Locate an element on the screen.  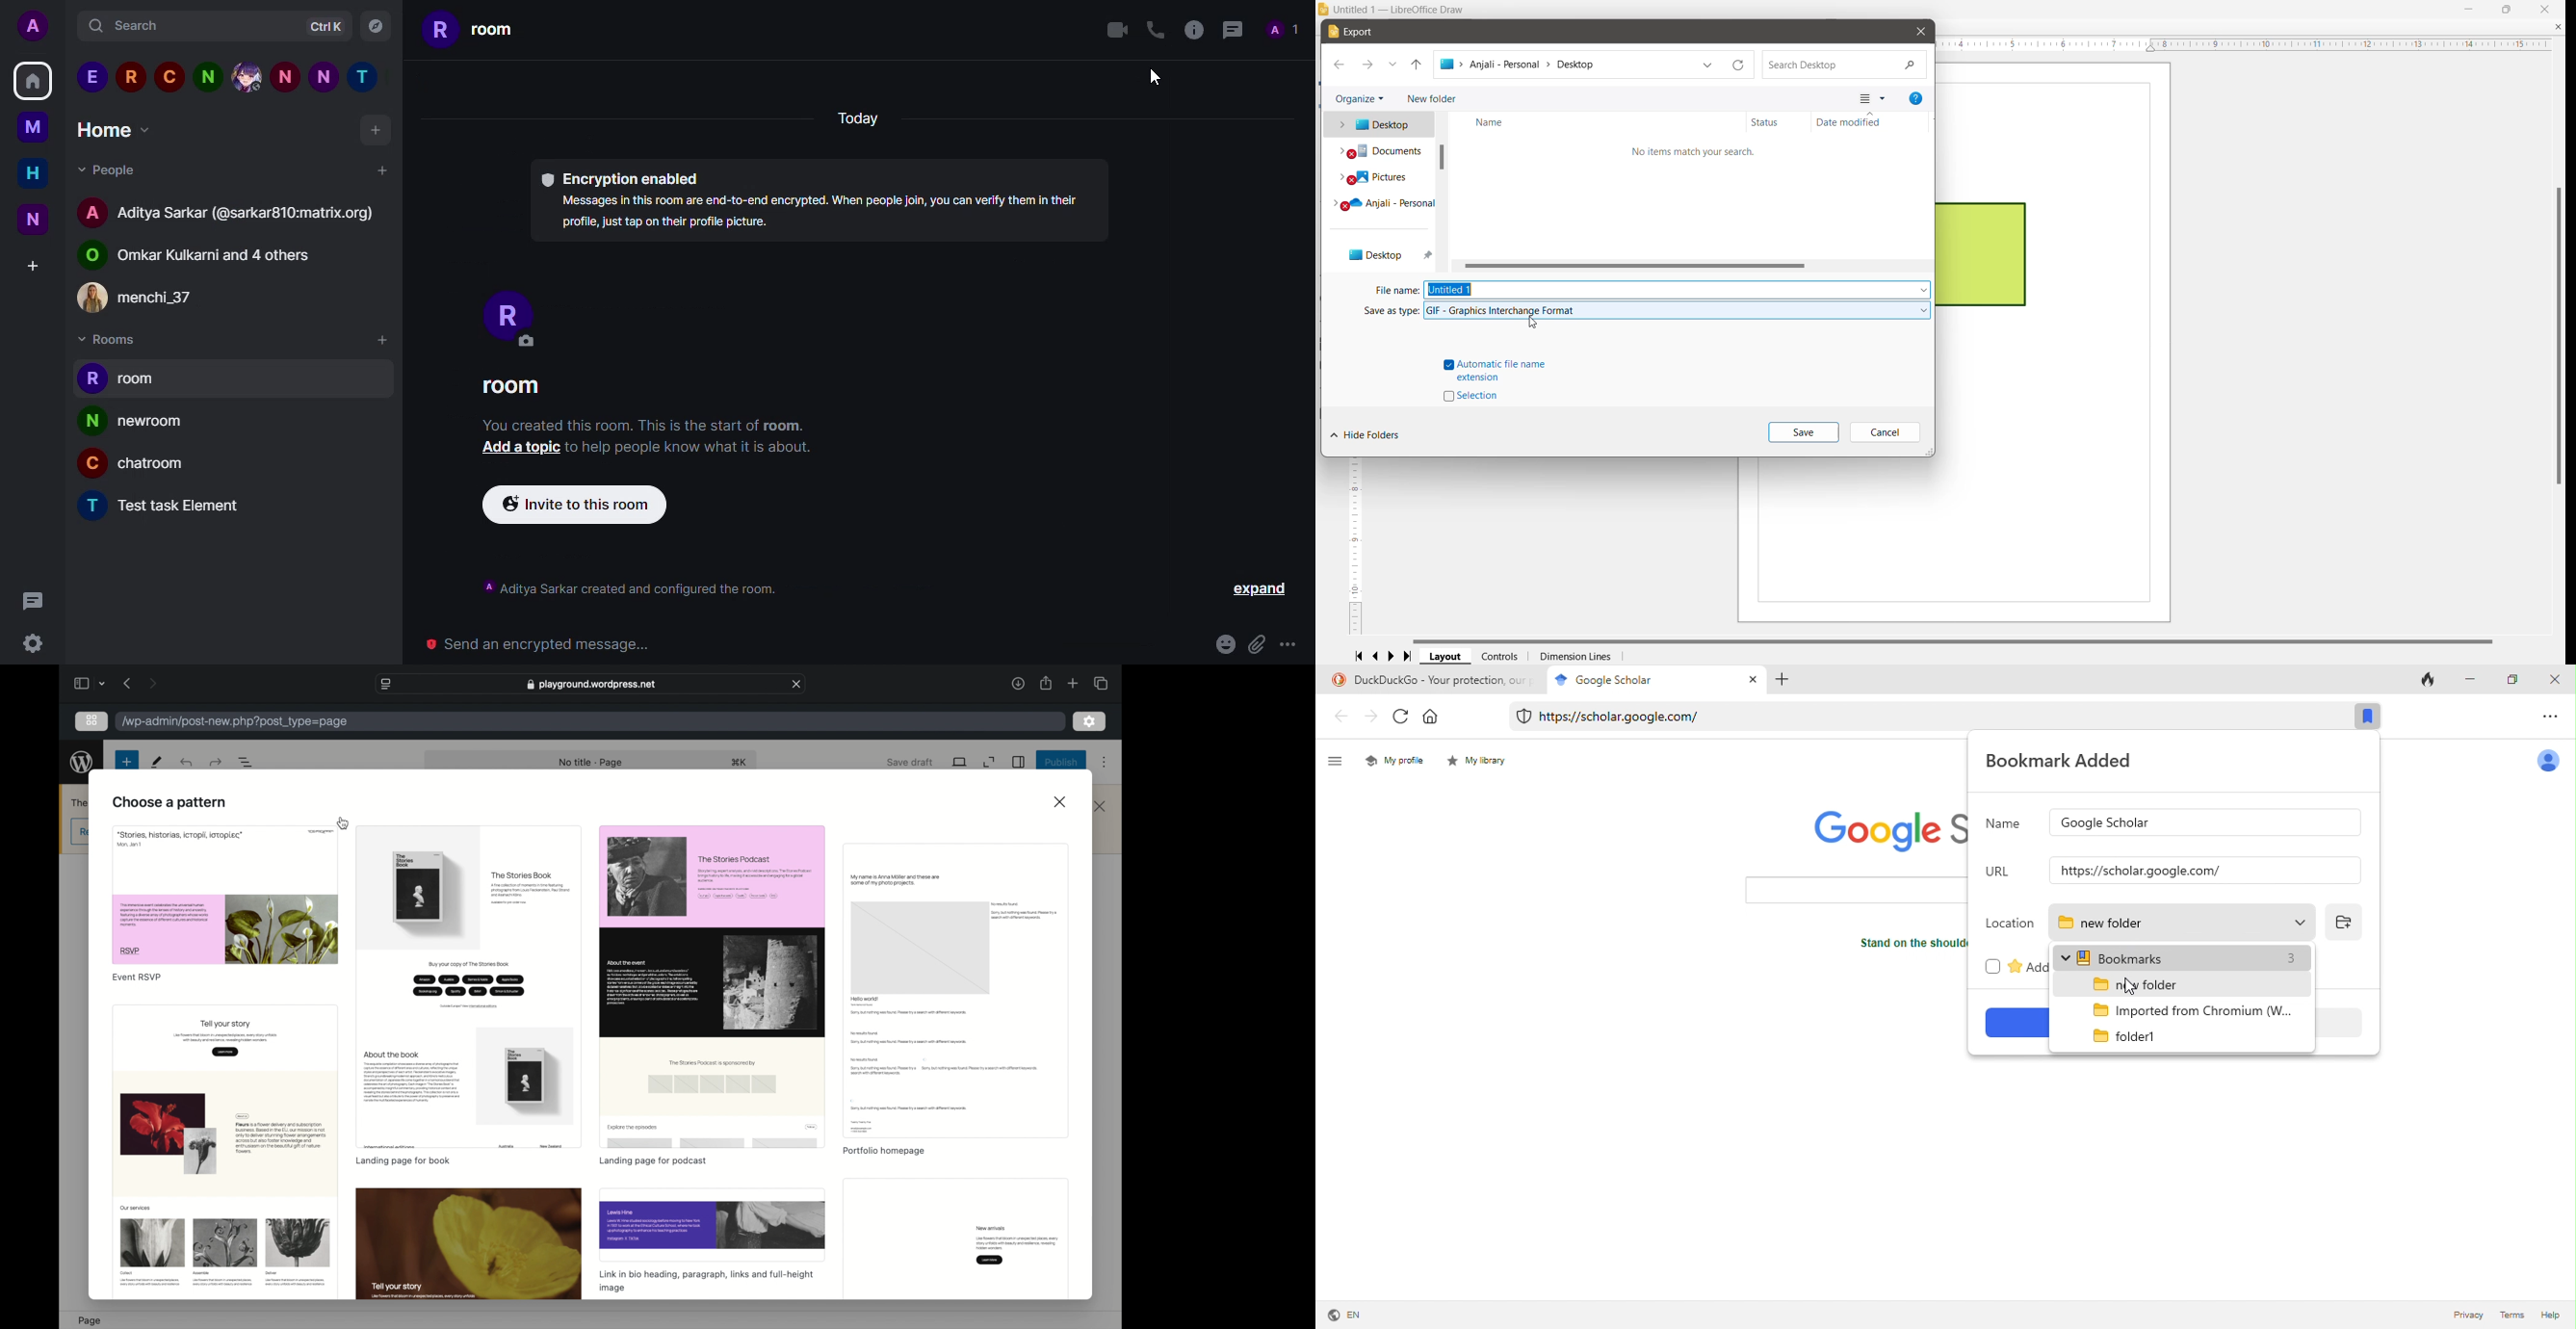
add is located at coordinates (381, 340).